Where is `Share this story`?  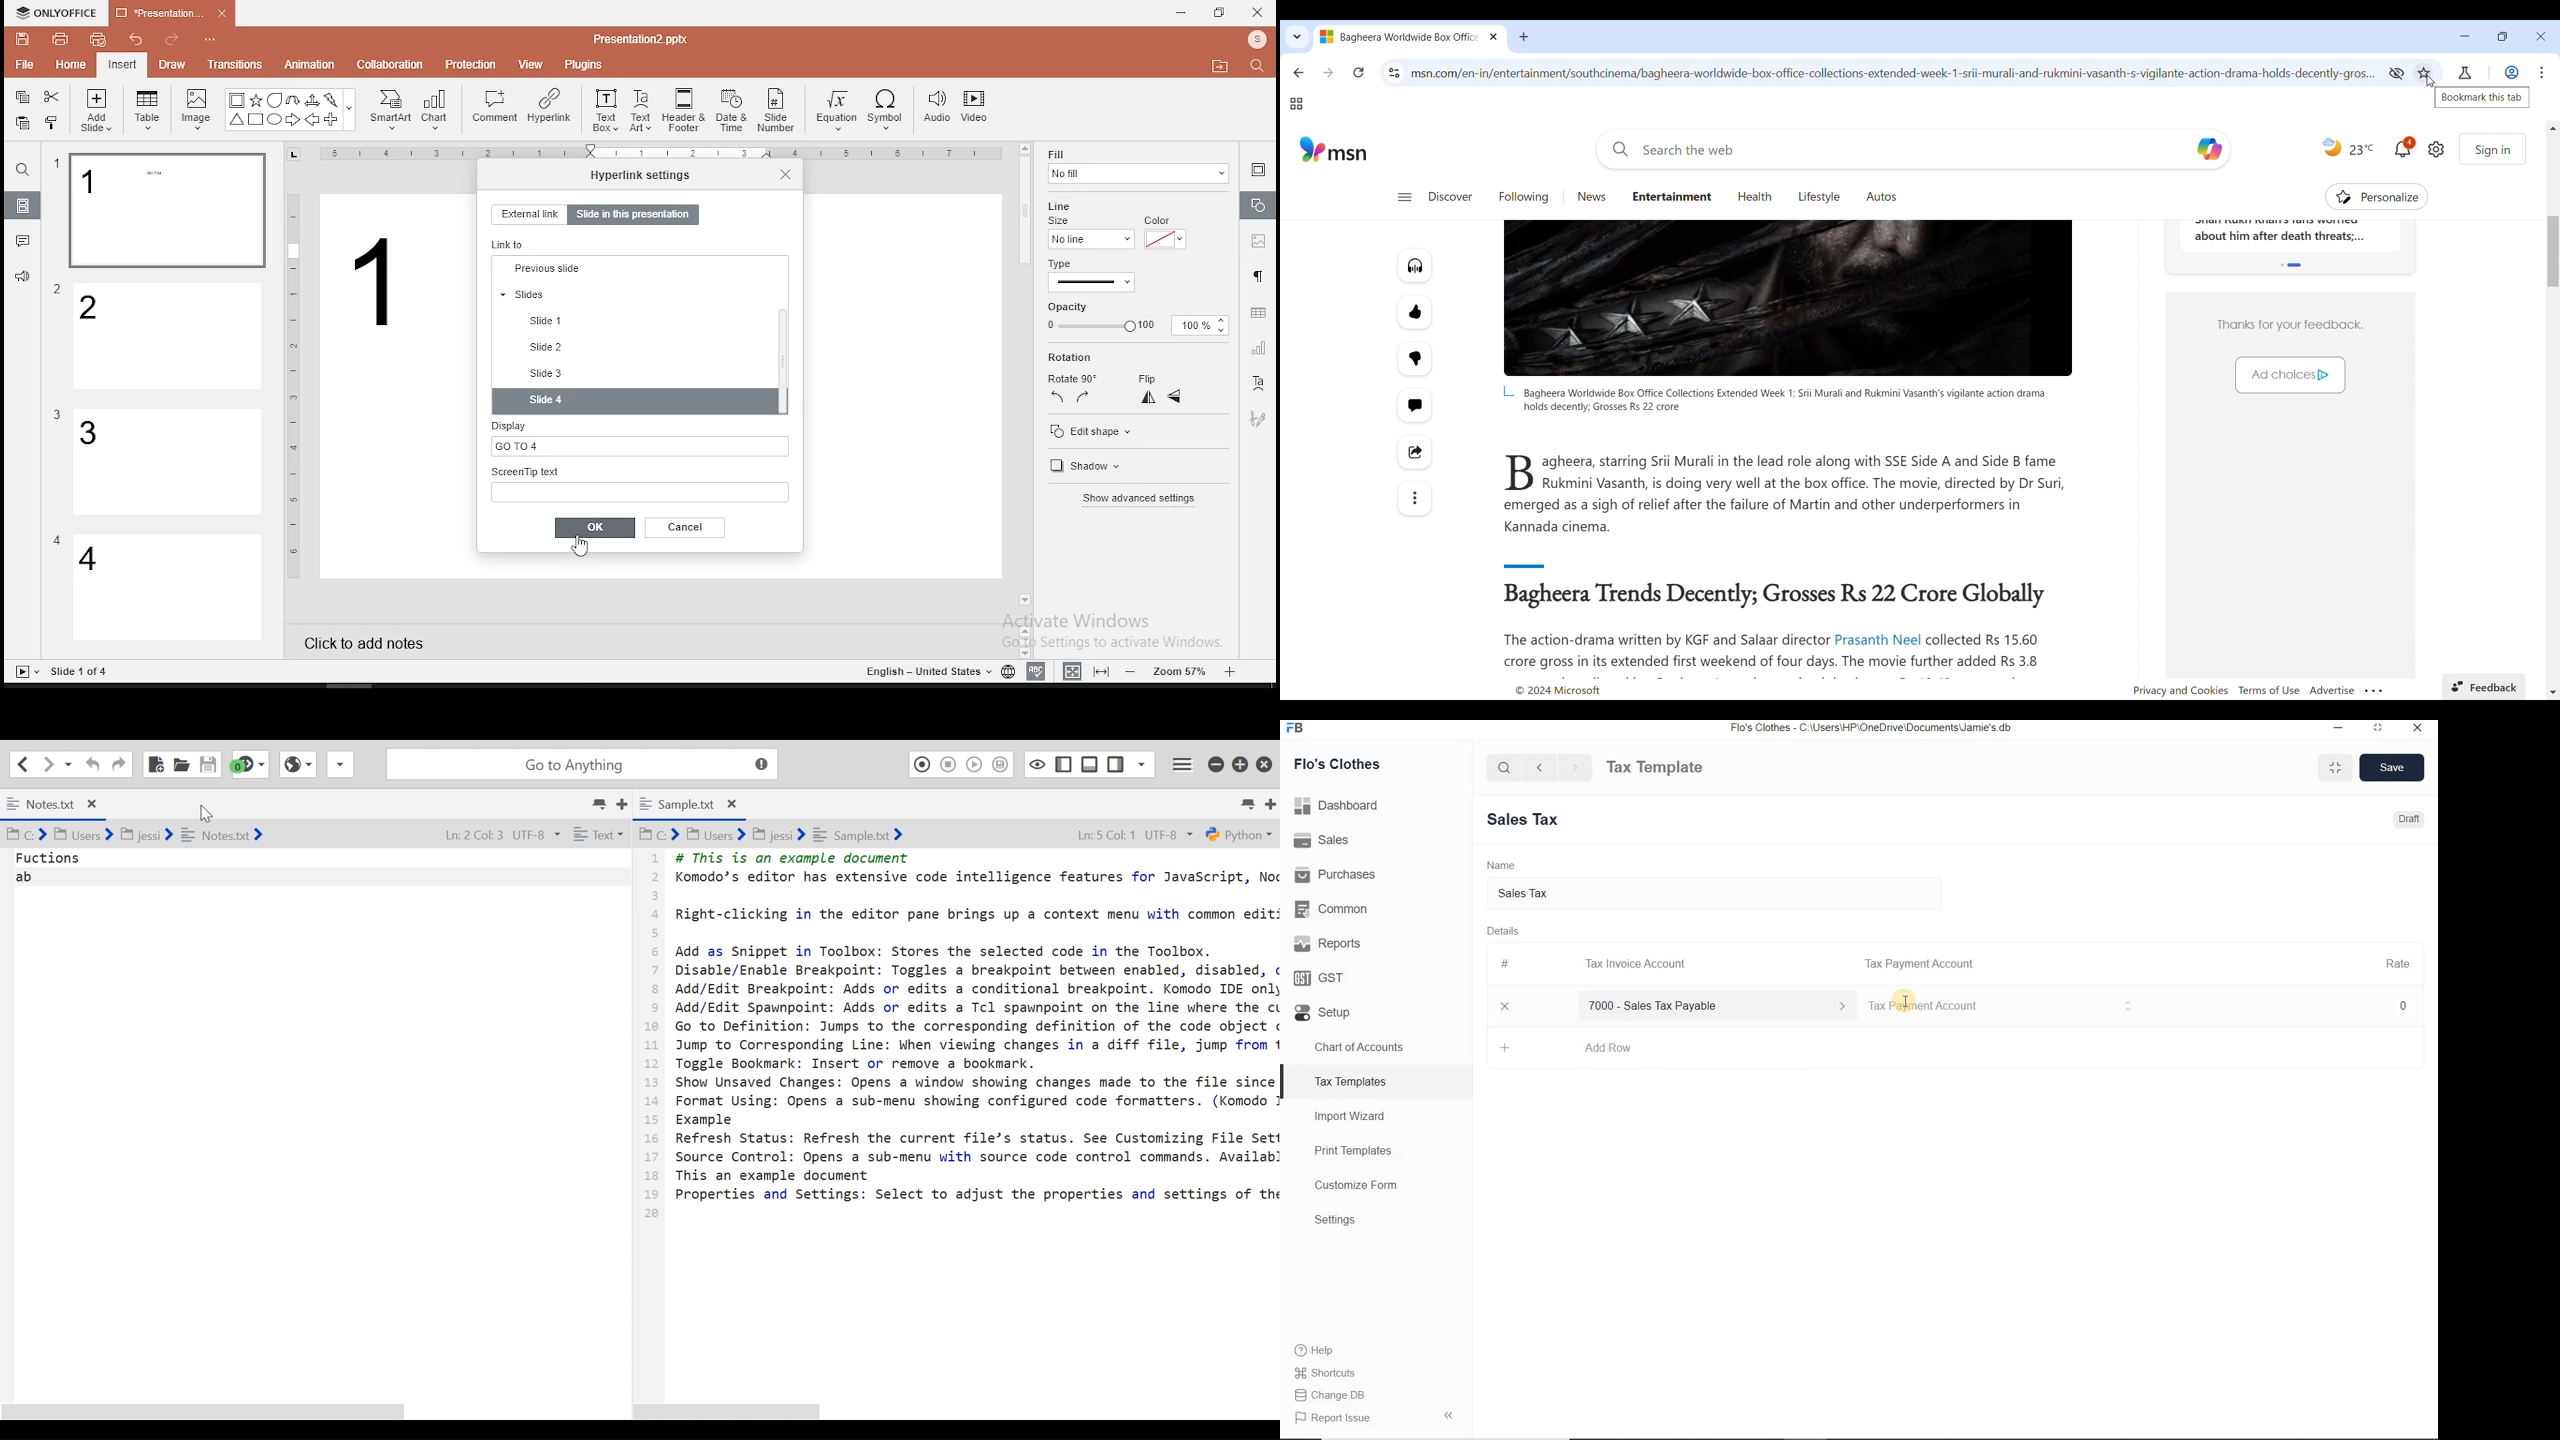
Share this story is located at coordinates (1415, 452).